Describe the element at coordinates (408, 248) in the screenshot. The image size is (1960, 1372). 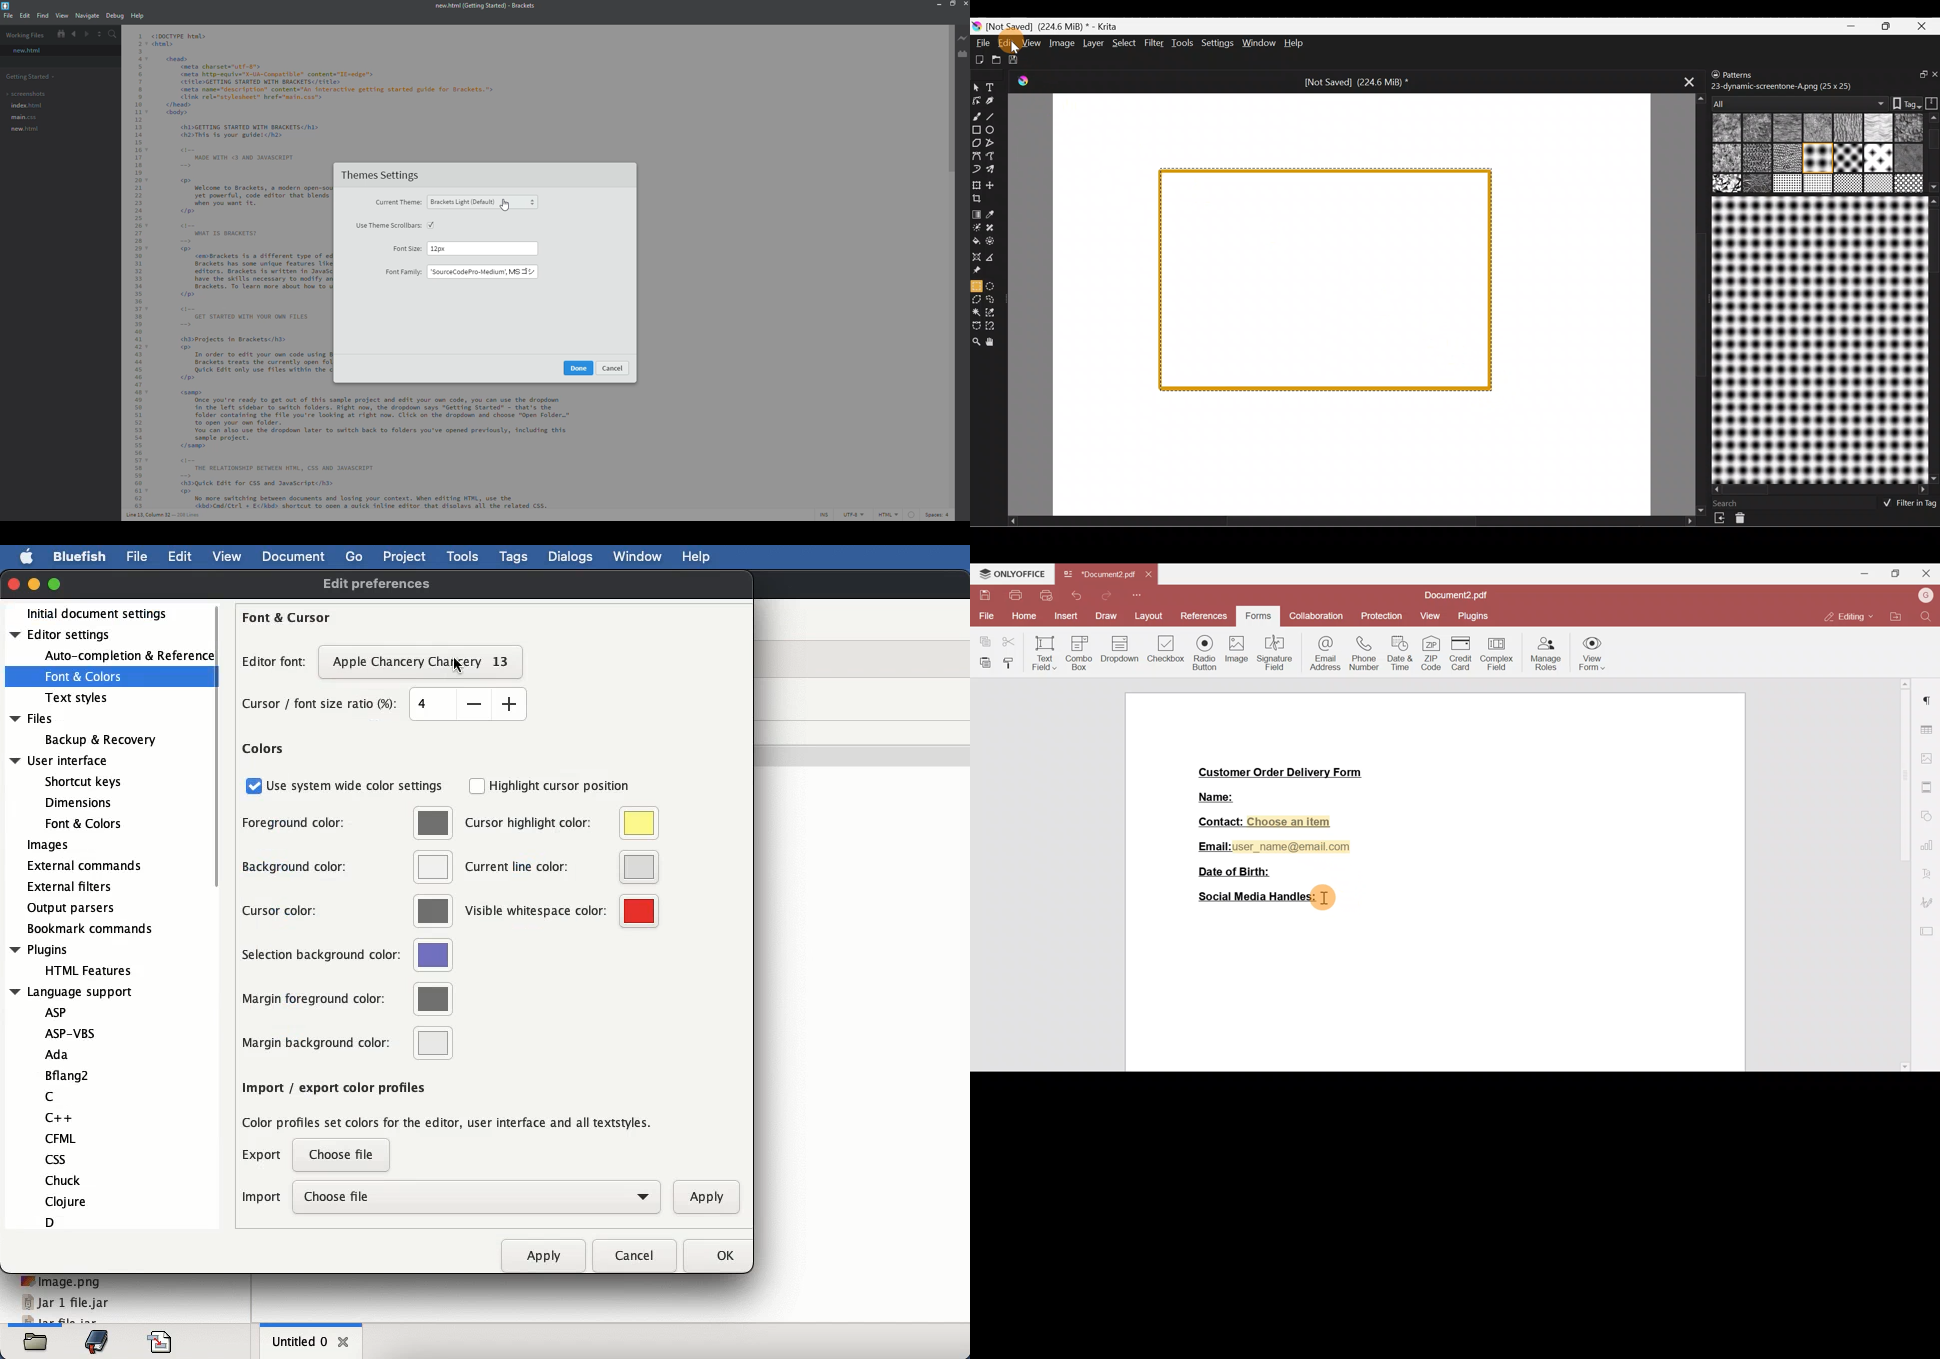
I see `font size` at that location.